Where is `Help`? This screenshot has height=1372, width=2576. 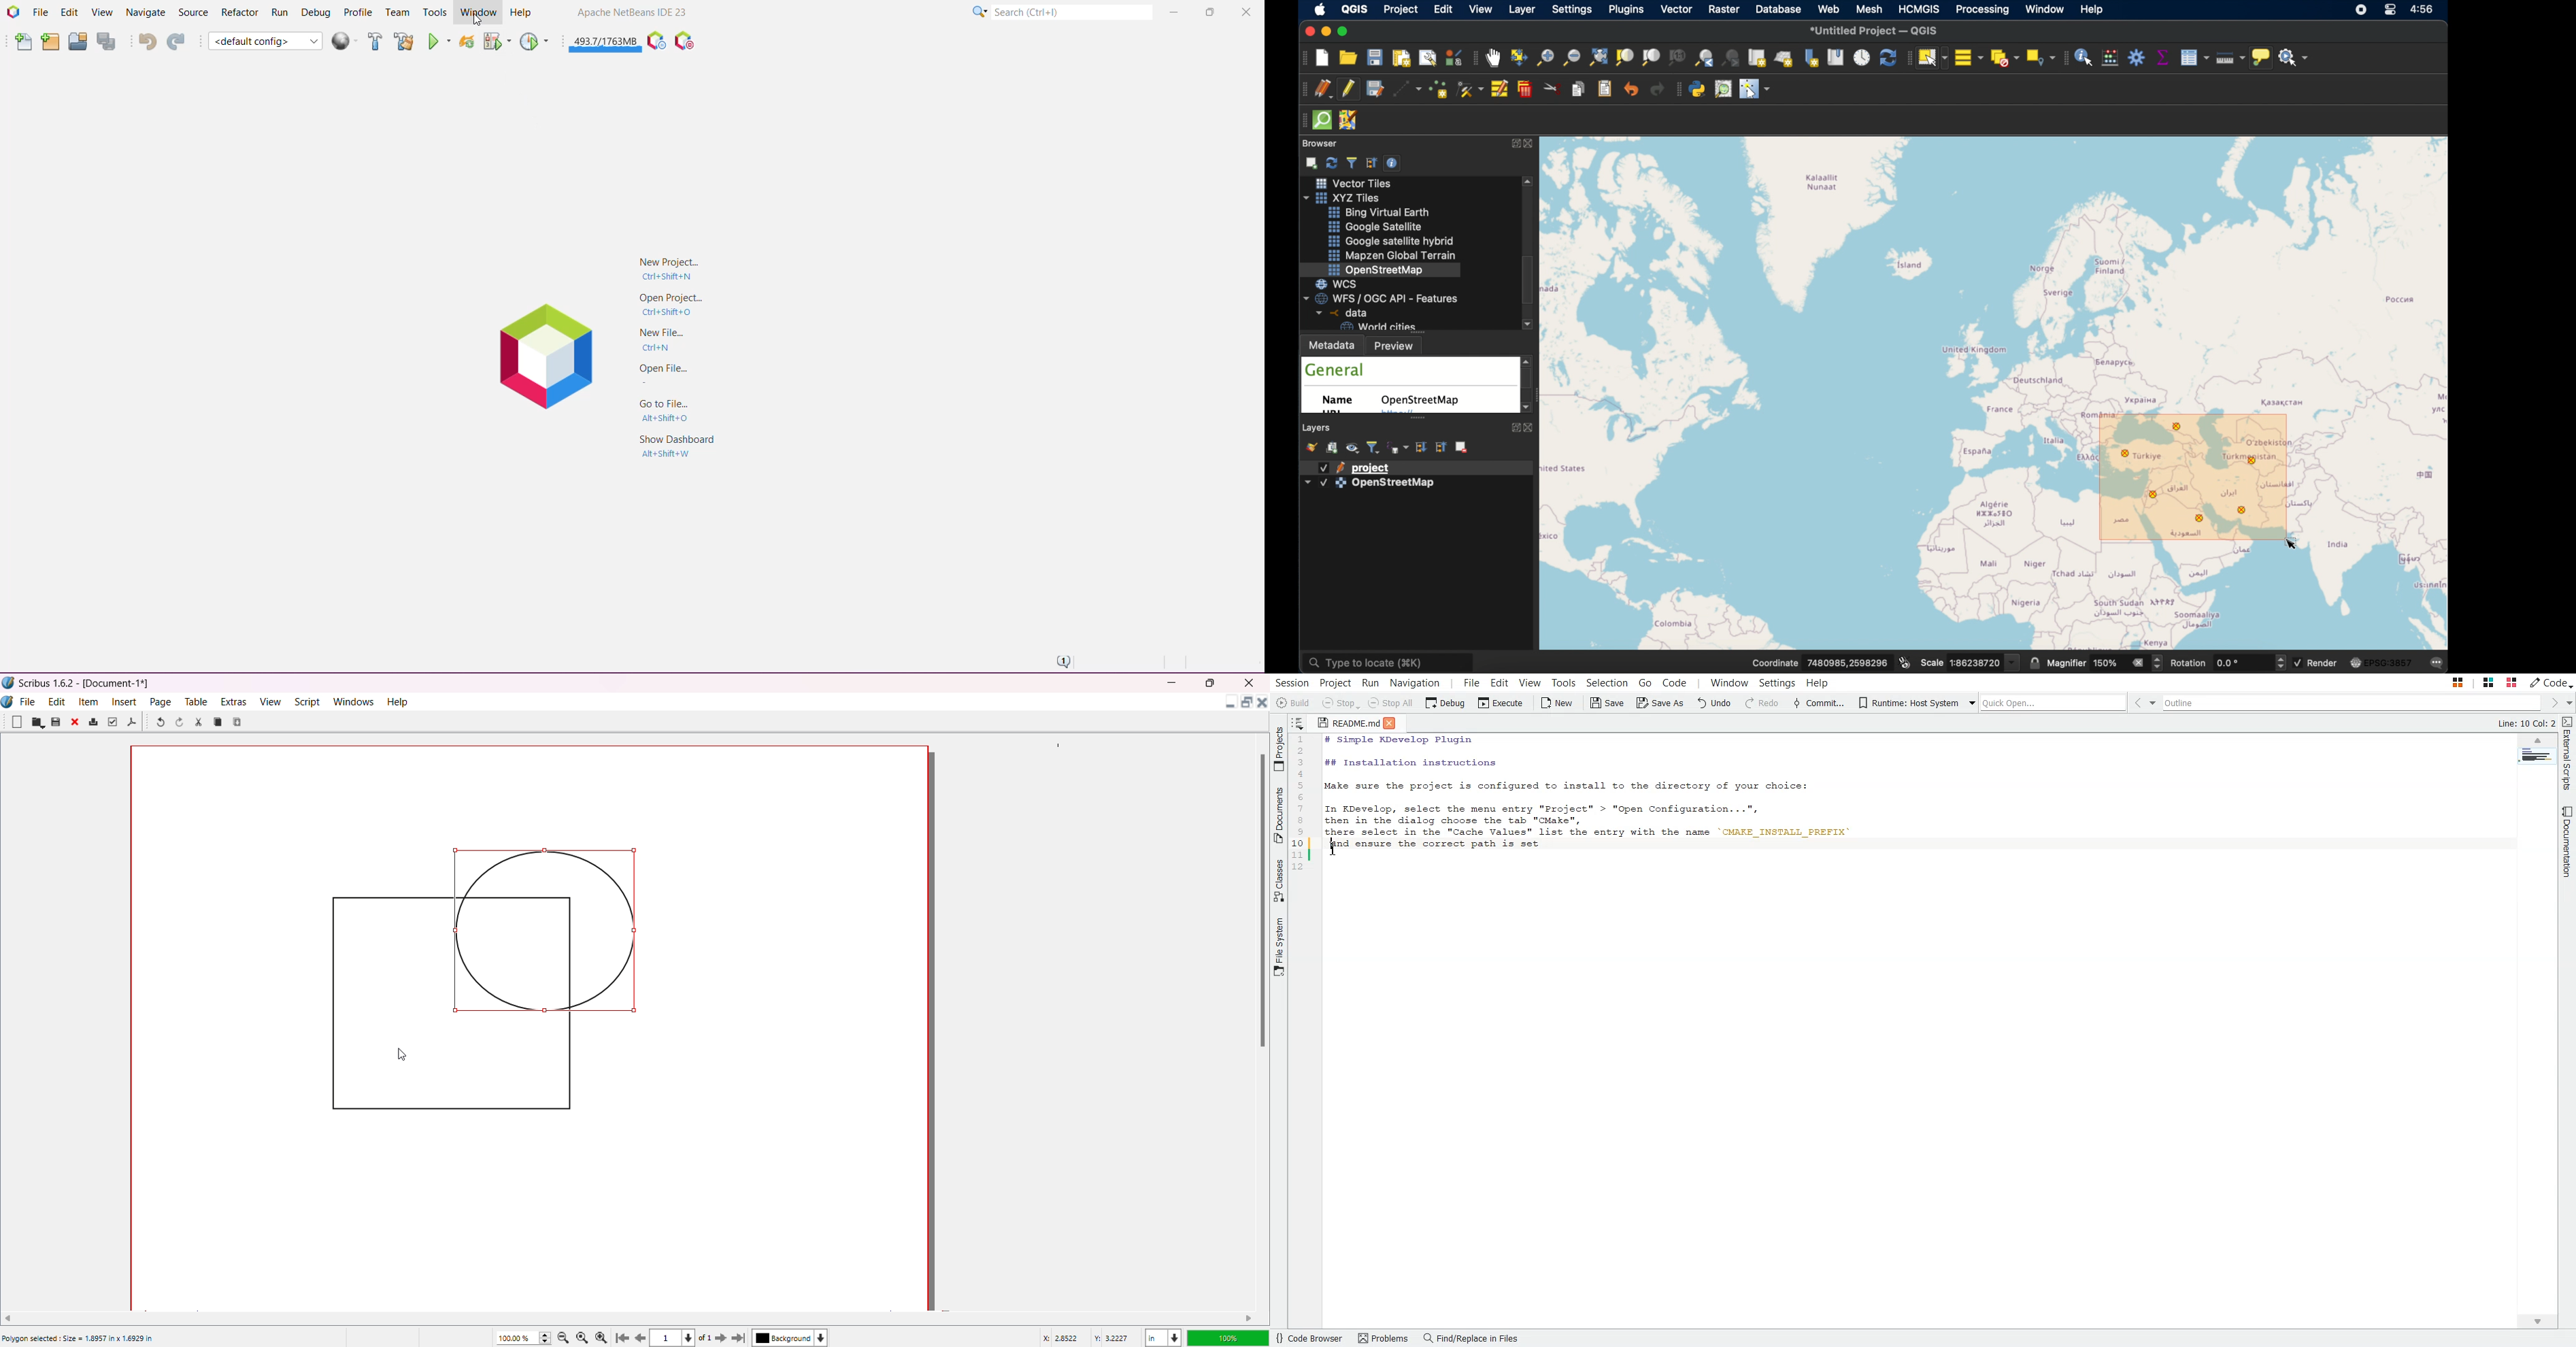
Help is located at coordinates (523, 11).